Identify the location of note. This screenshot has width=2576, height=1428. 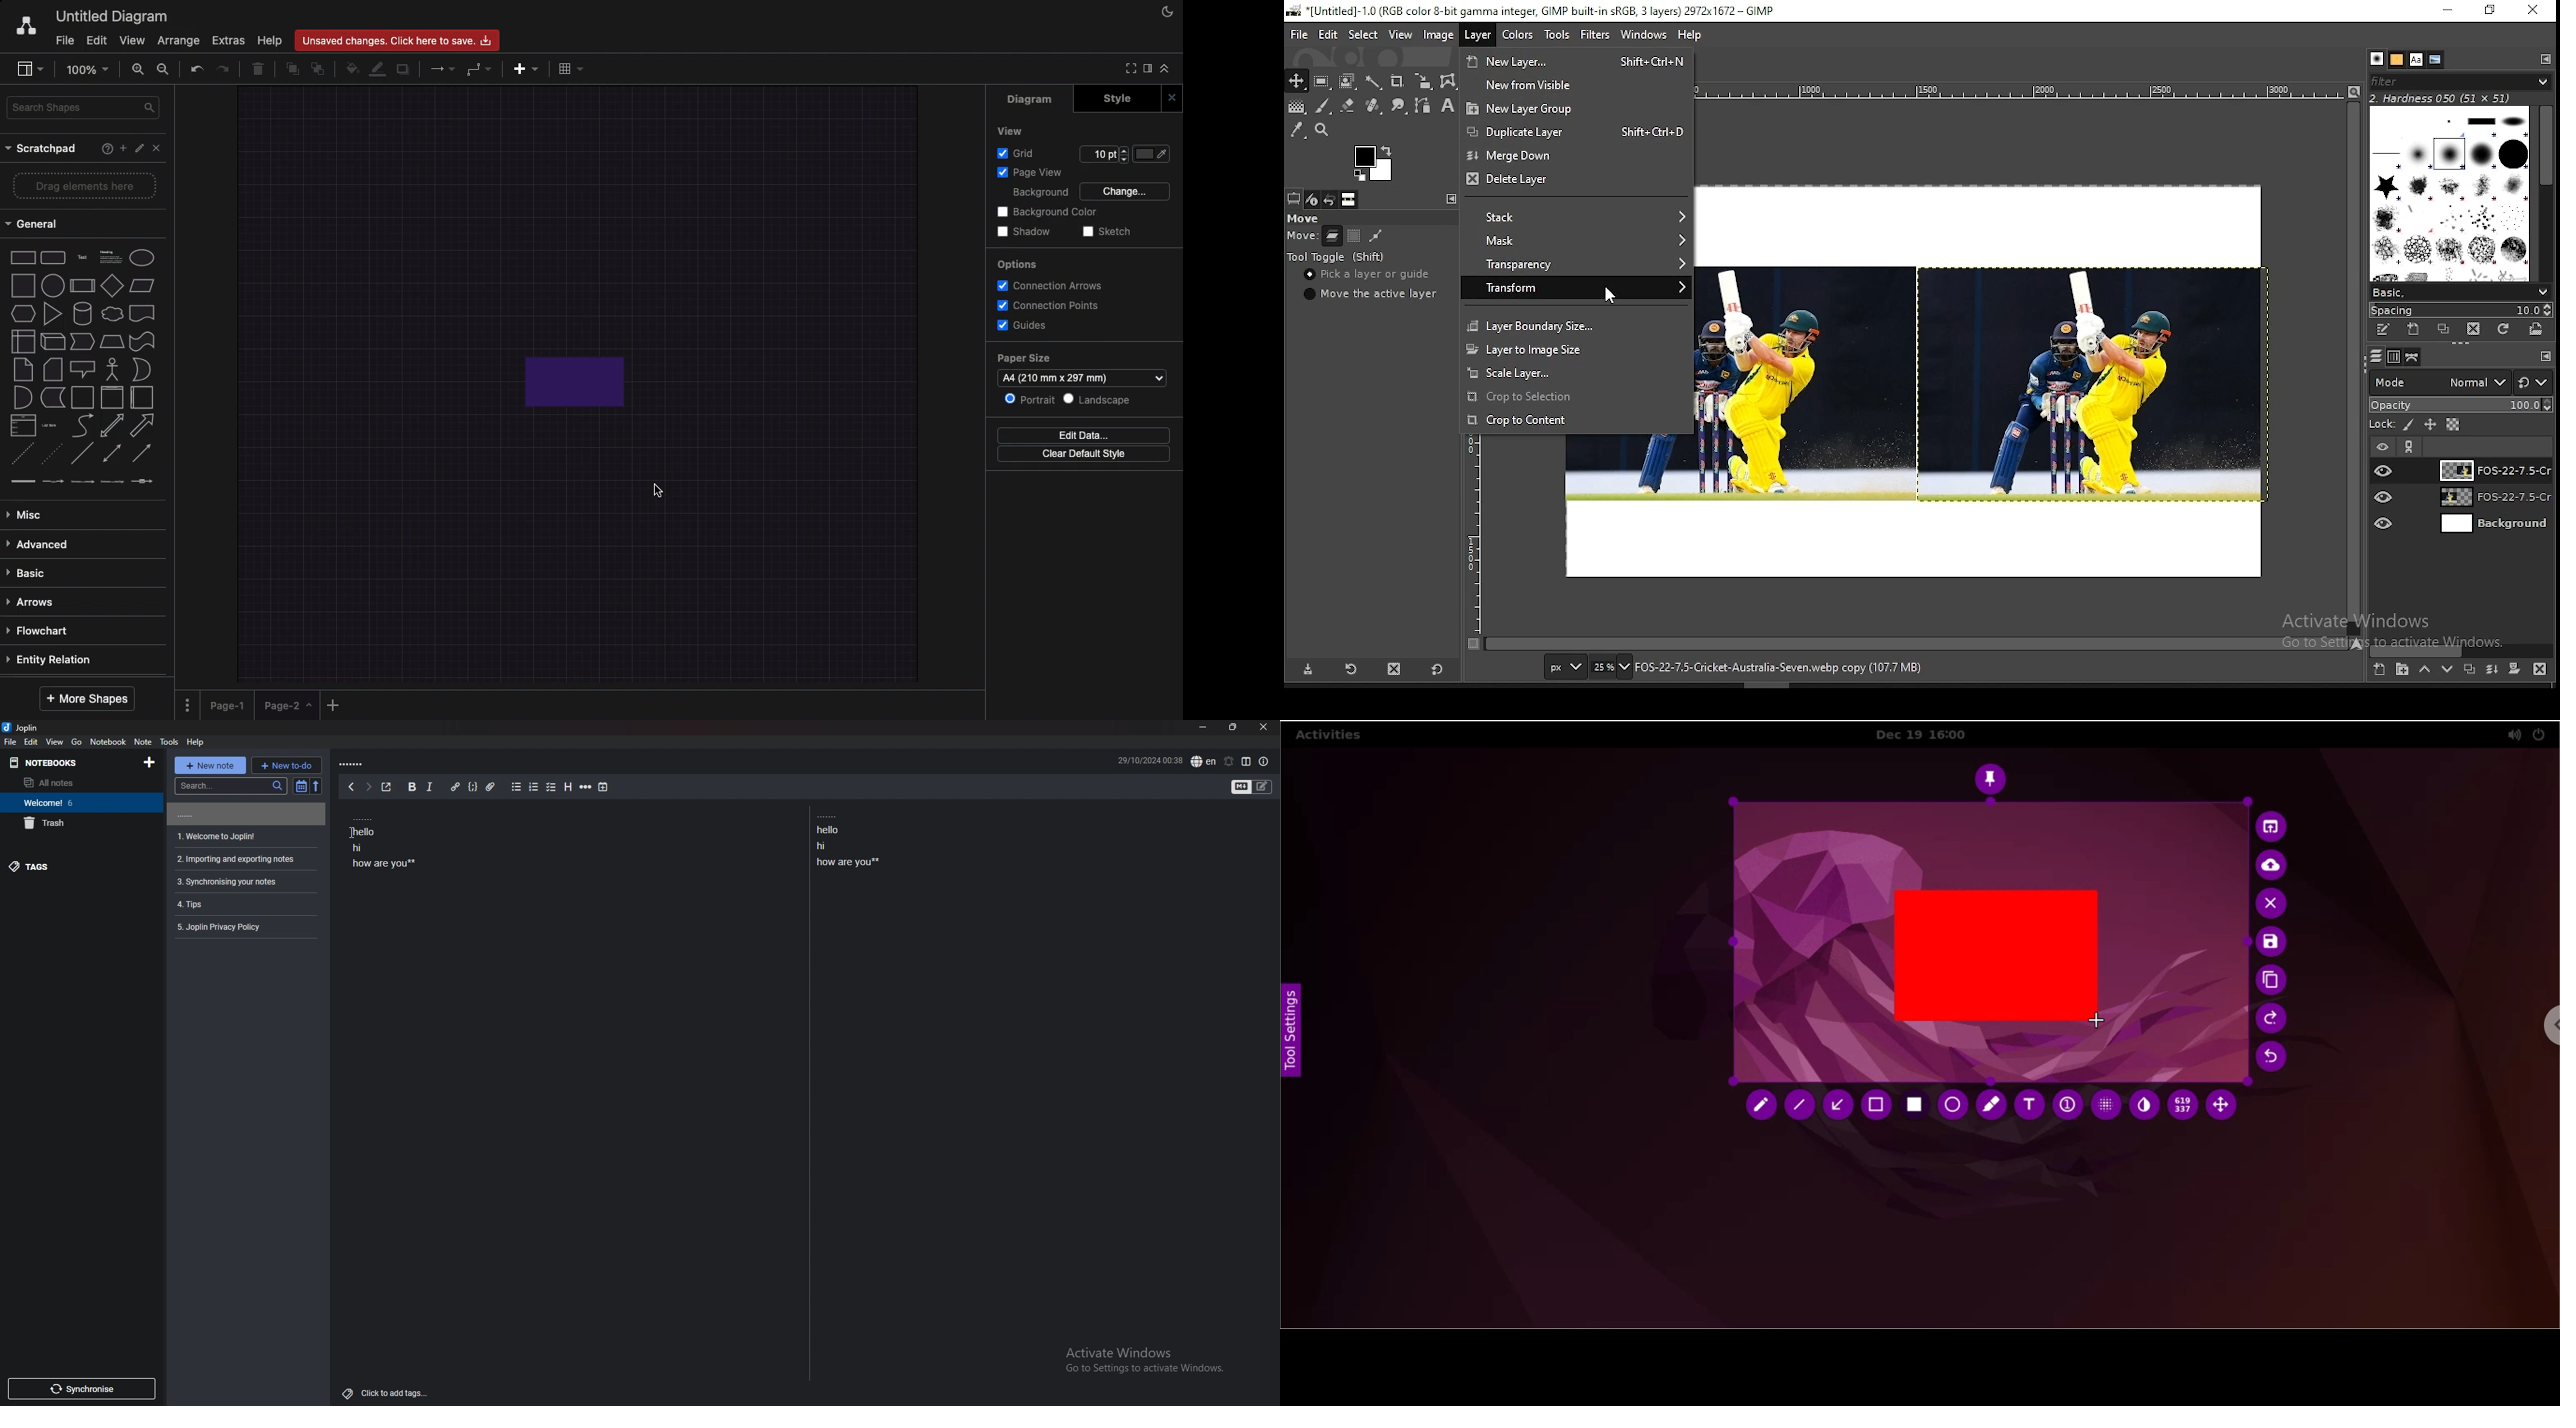
(244, 837).